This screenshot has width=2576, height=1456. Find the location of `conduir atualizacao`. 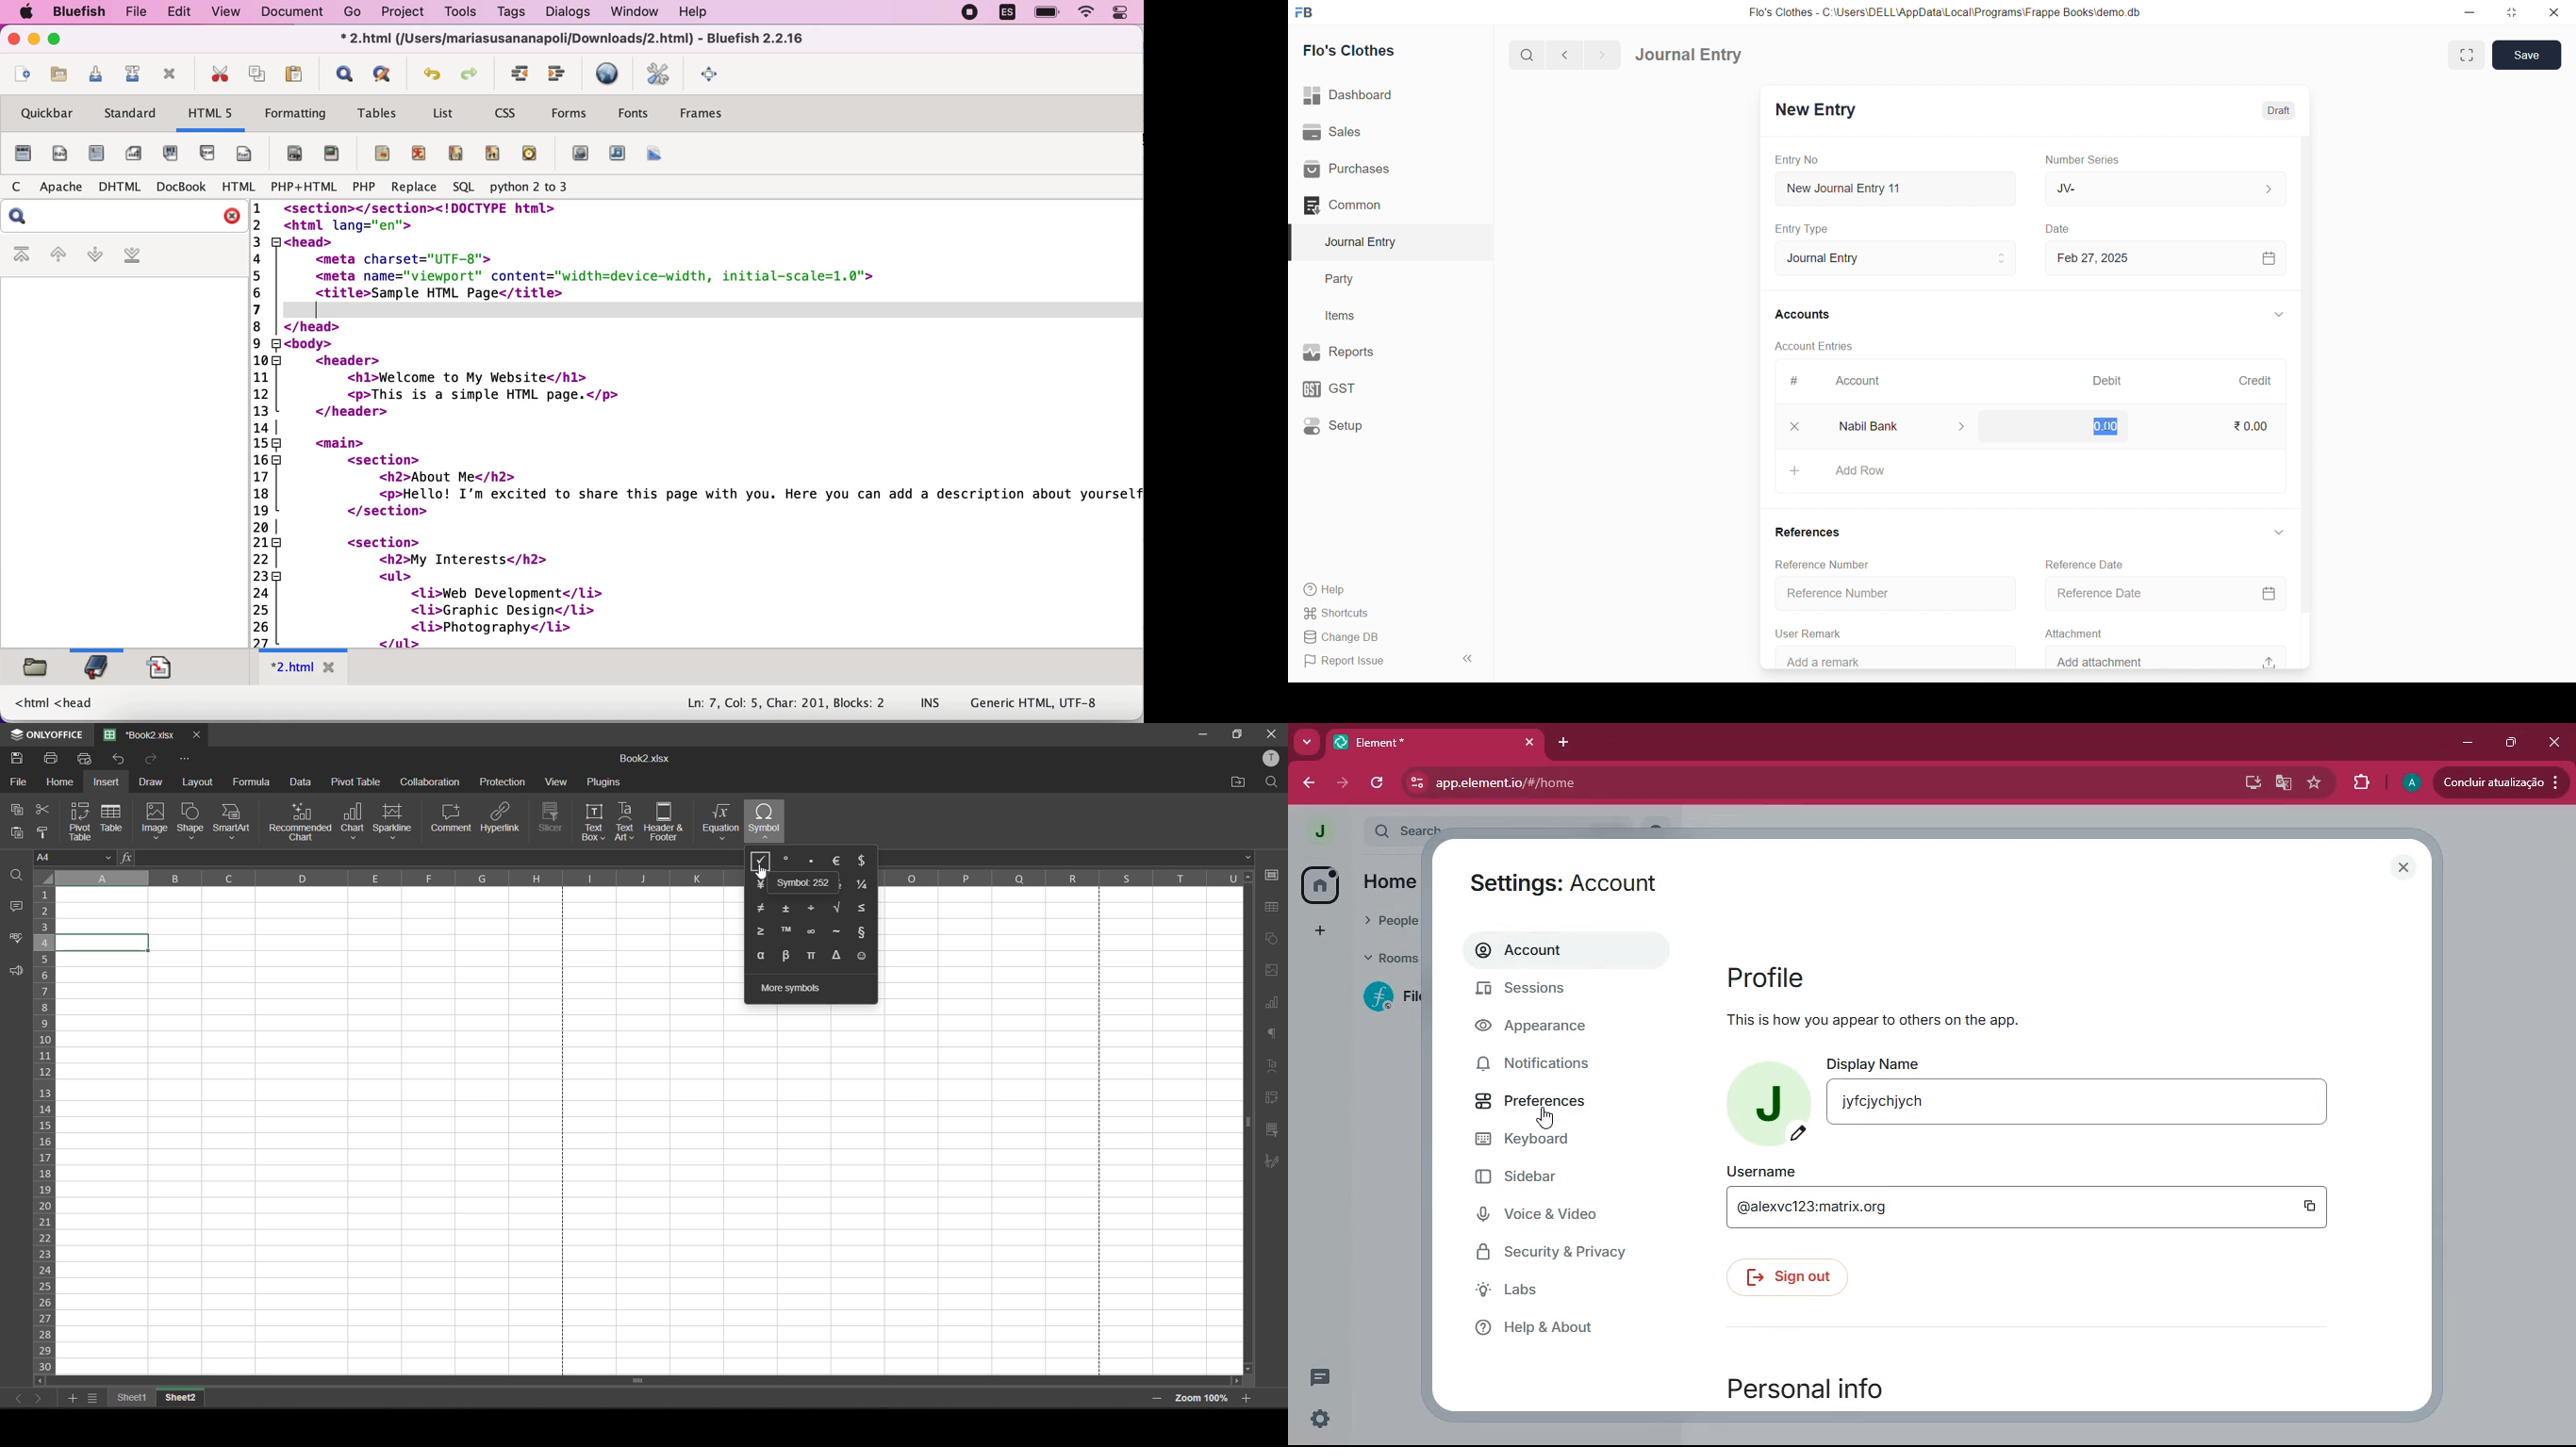

conduir atualizacao is located at coordinates (2502, 781).